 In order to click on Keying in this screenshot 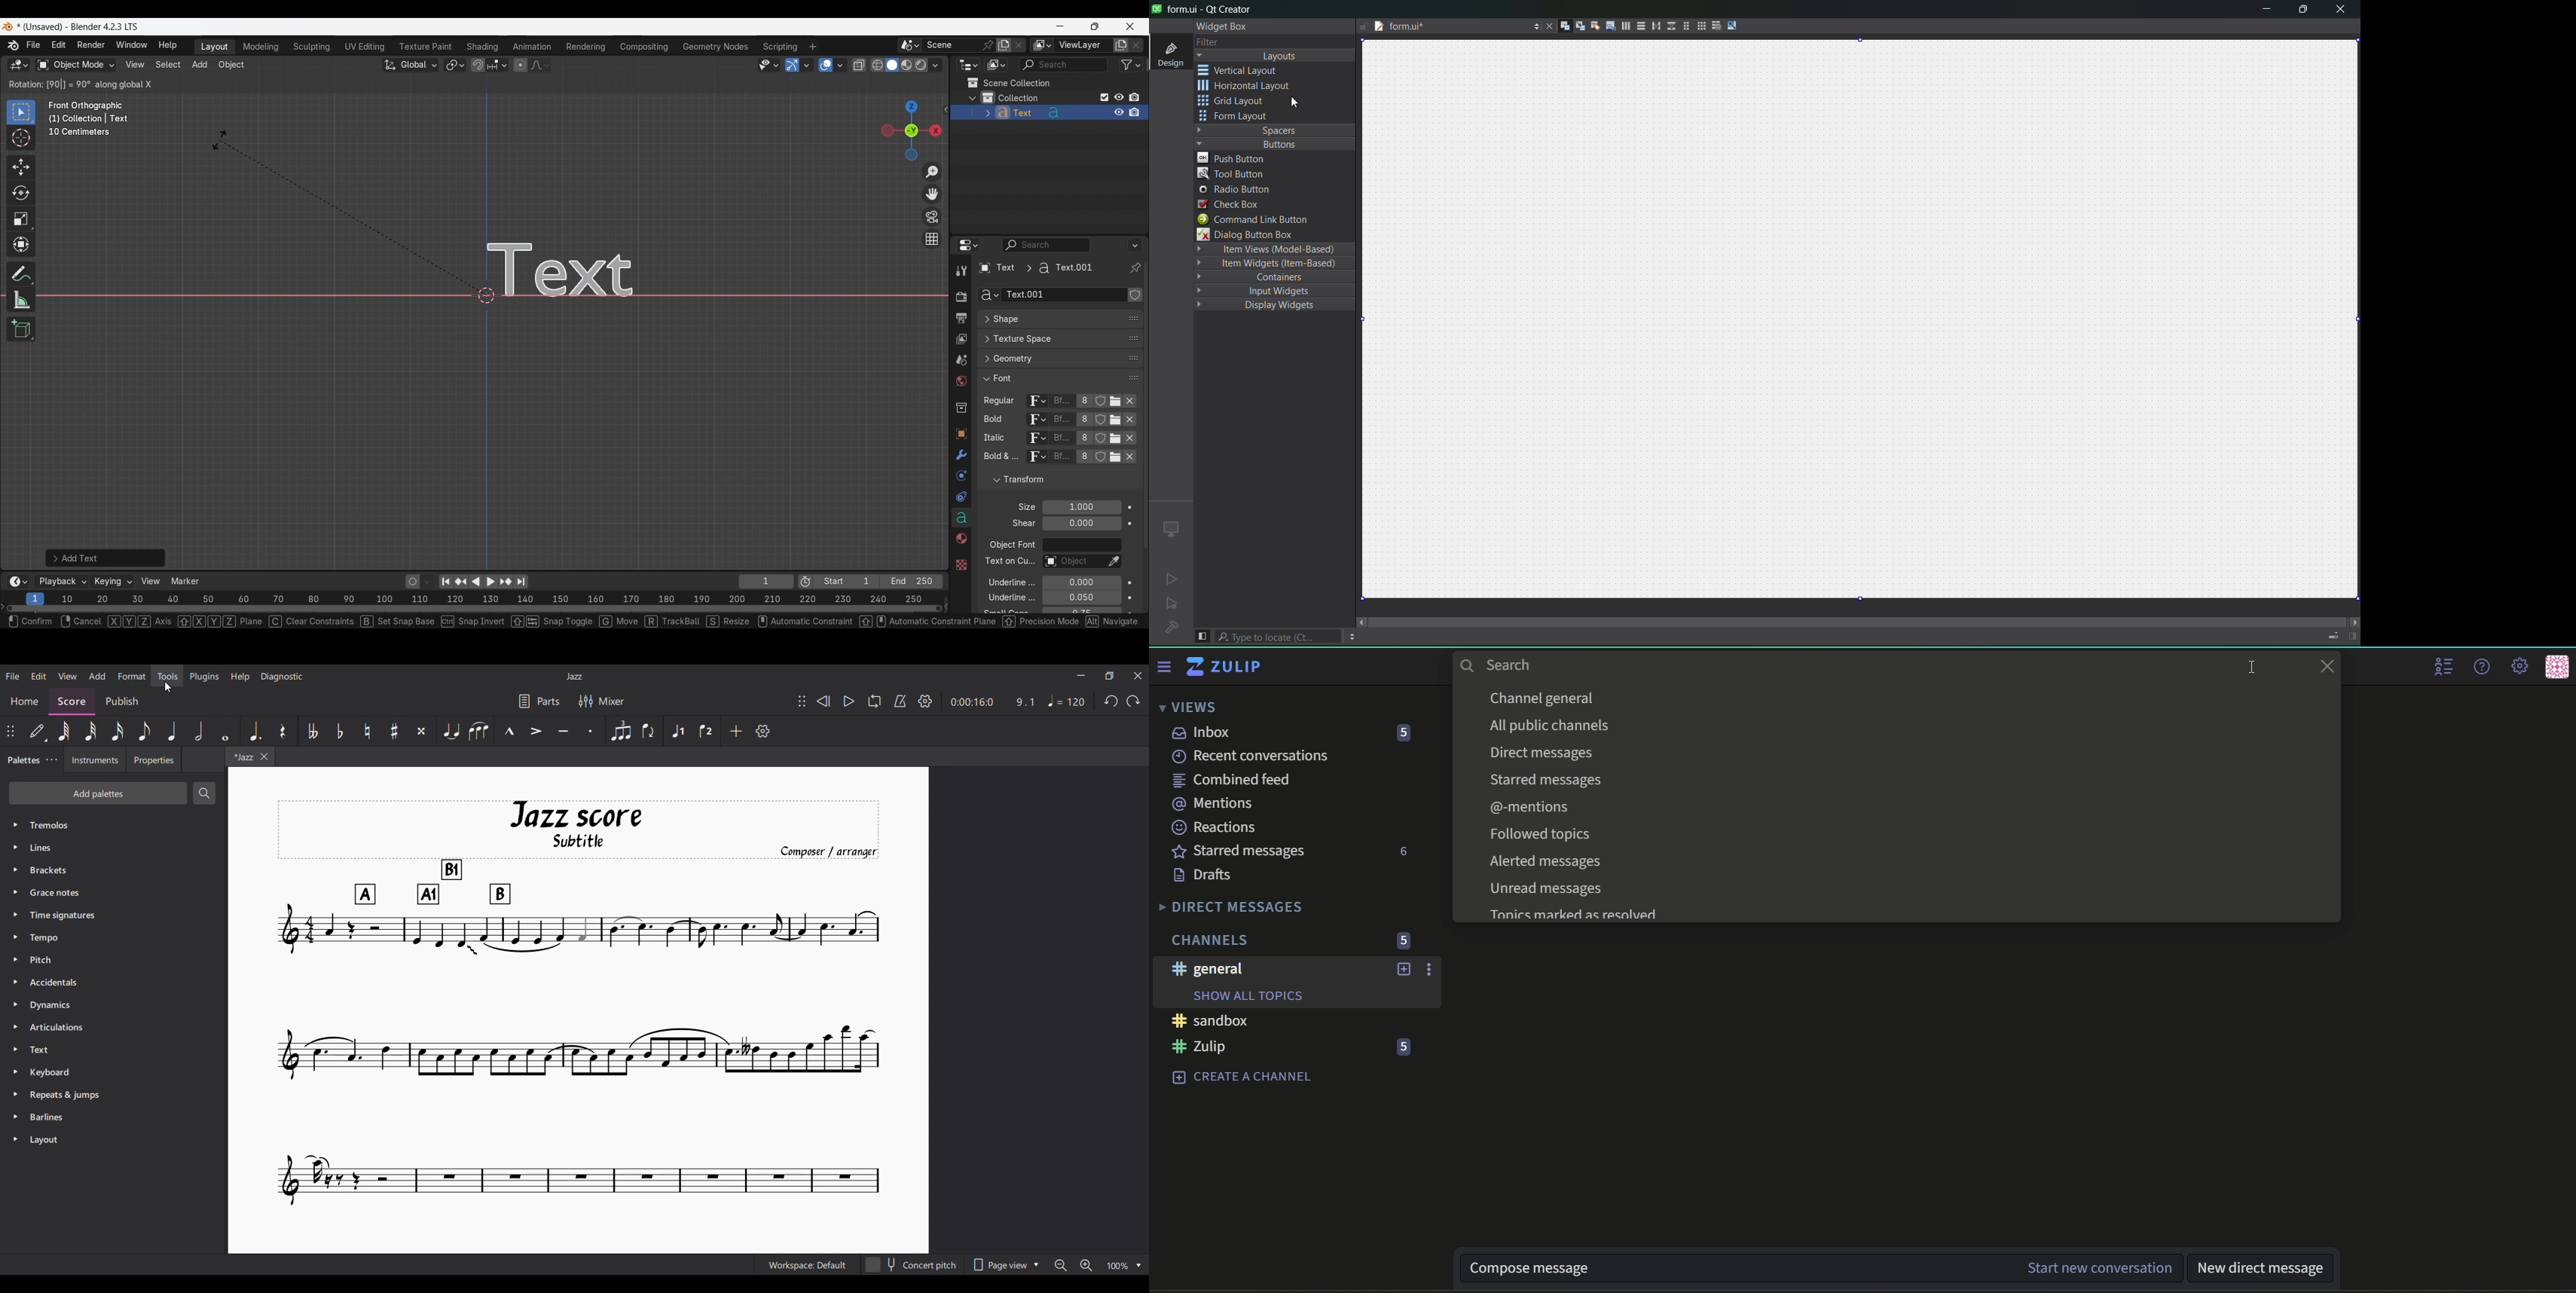, I will do `click(112, 581)`.